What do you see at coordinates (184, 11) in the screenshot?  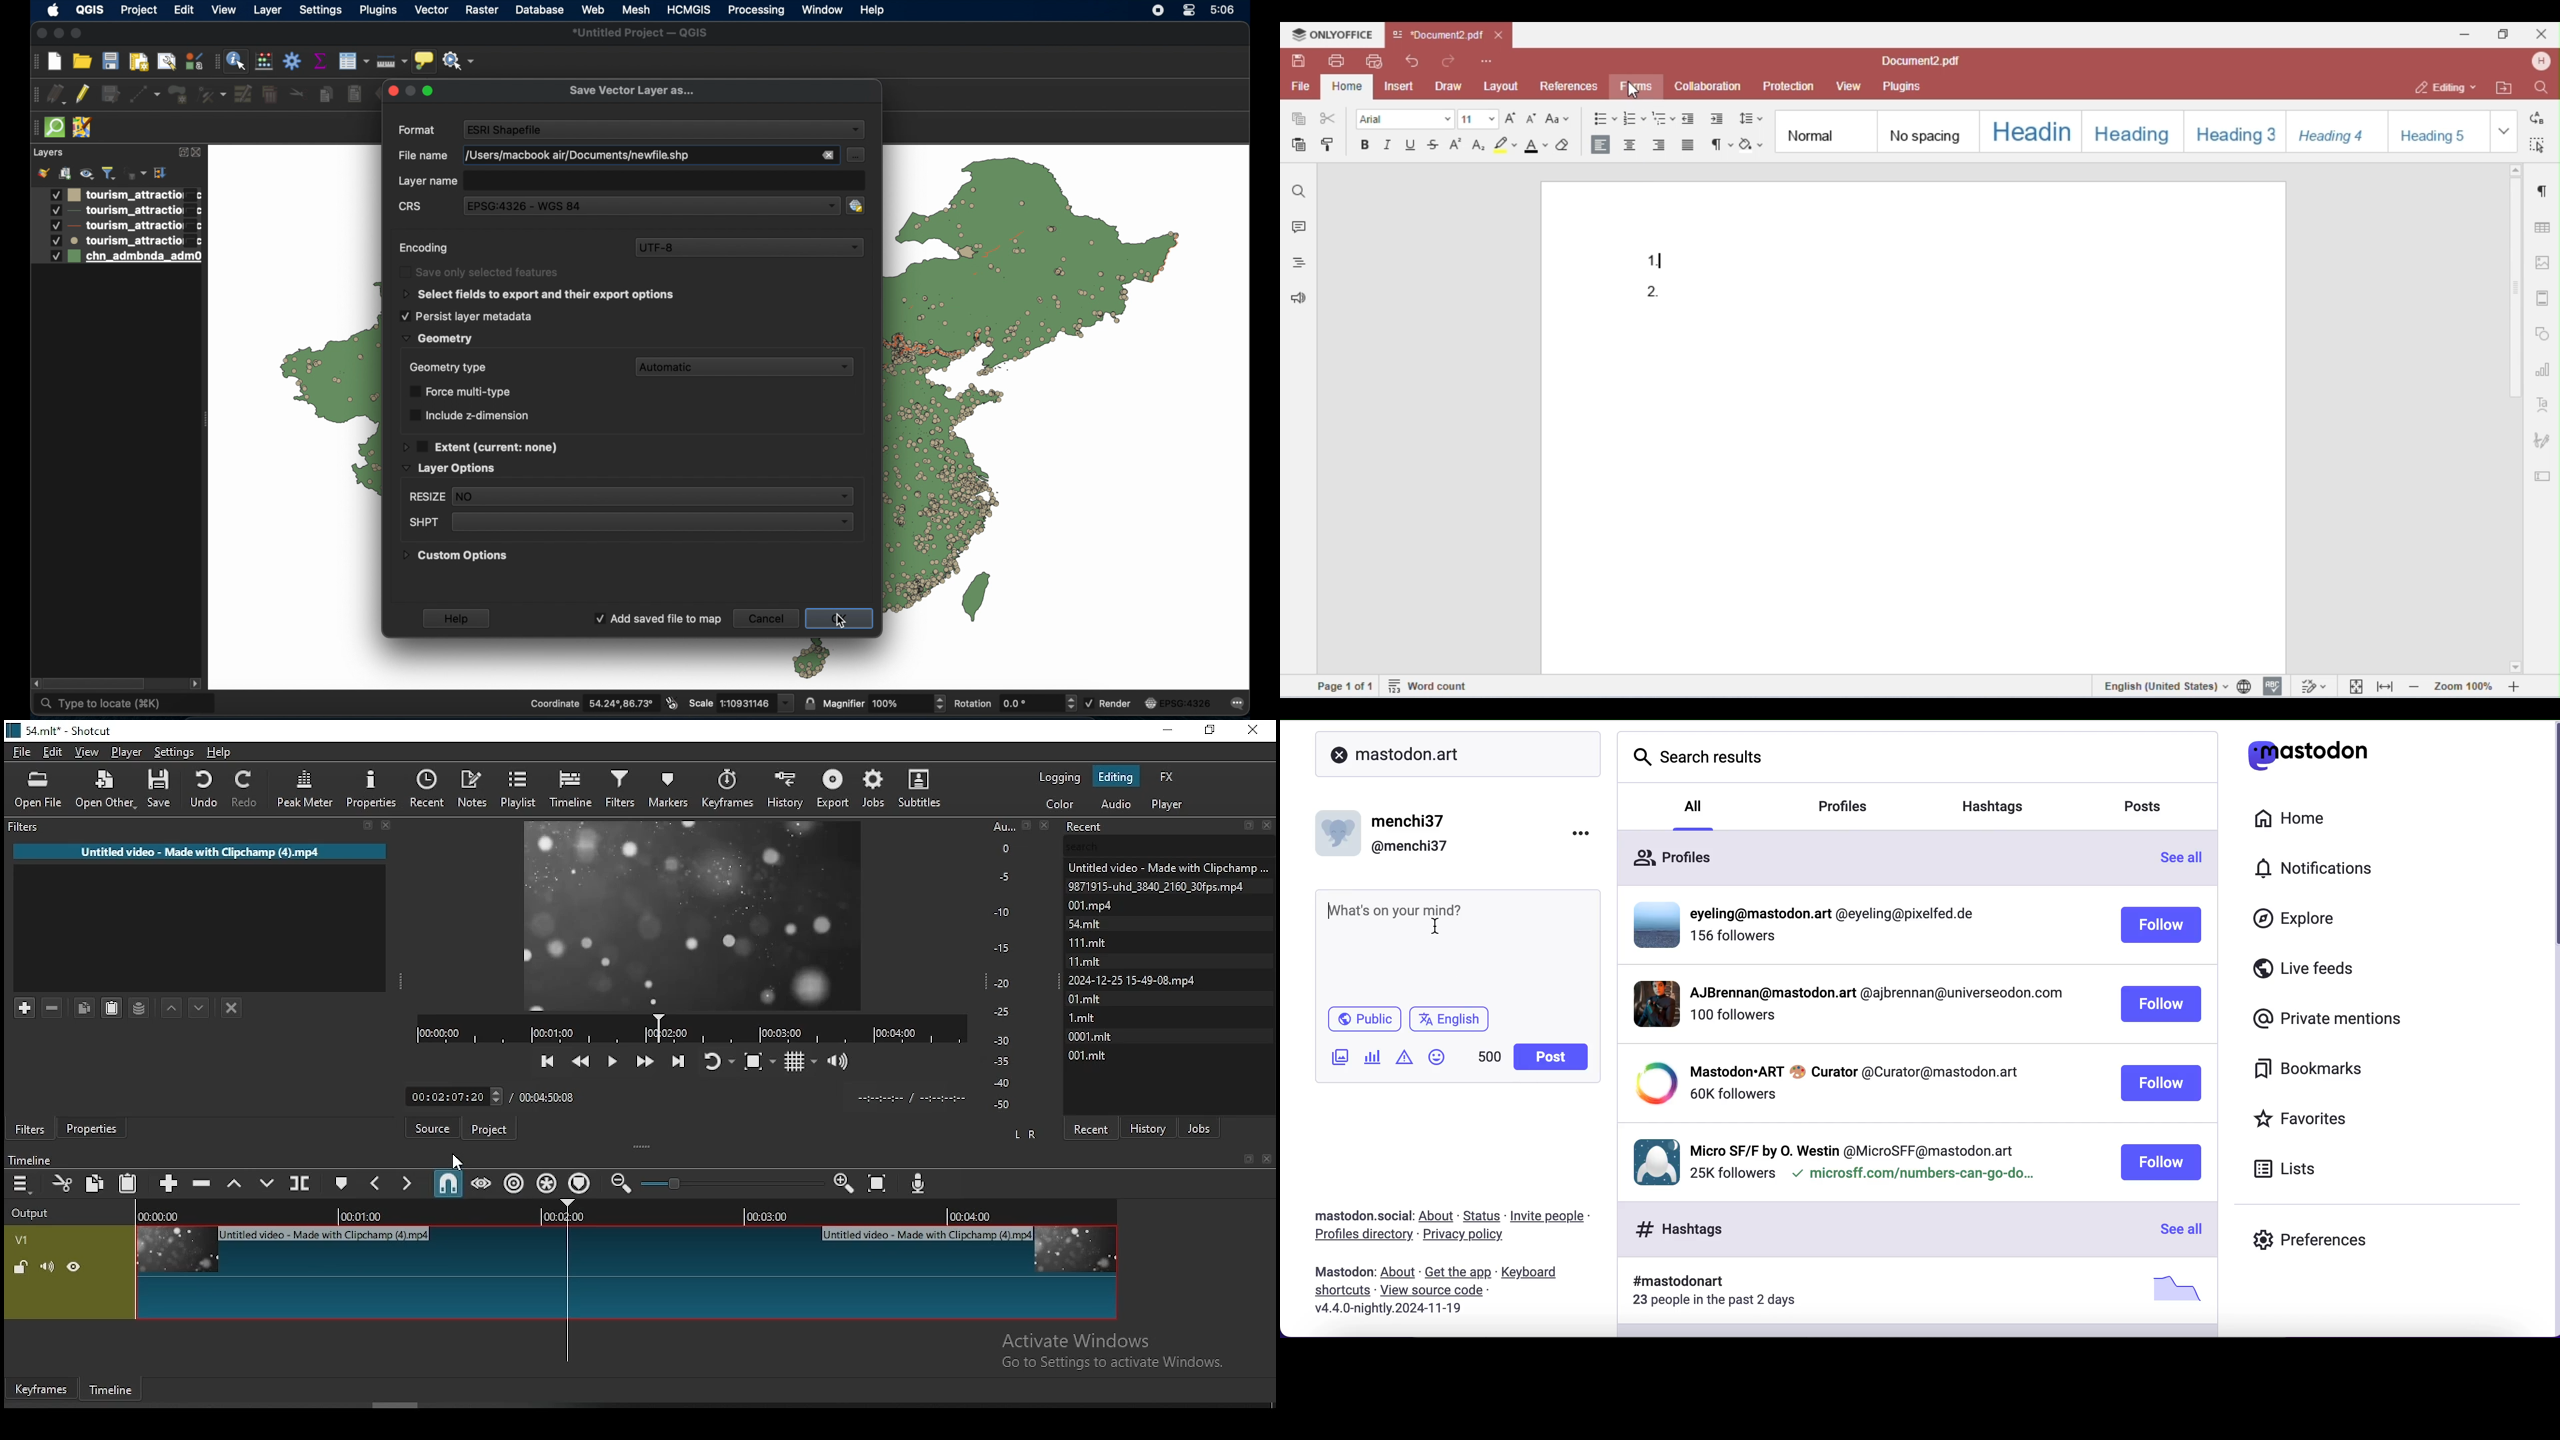 I see `edit` at bounding box center [184, 11].